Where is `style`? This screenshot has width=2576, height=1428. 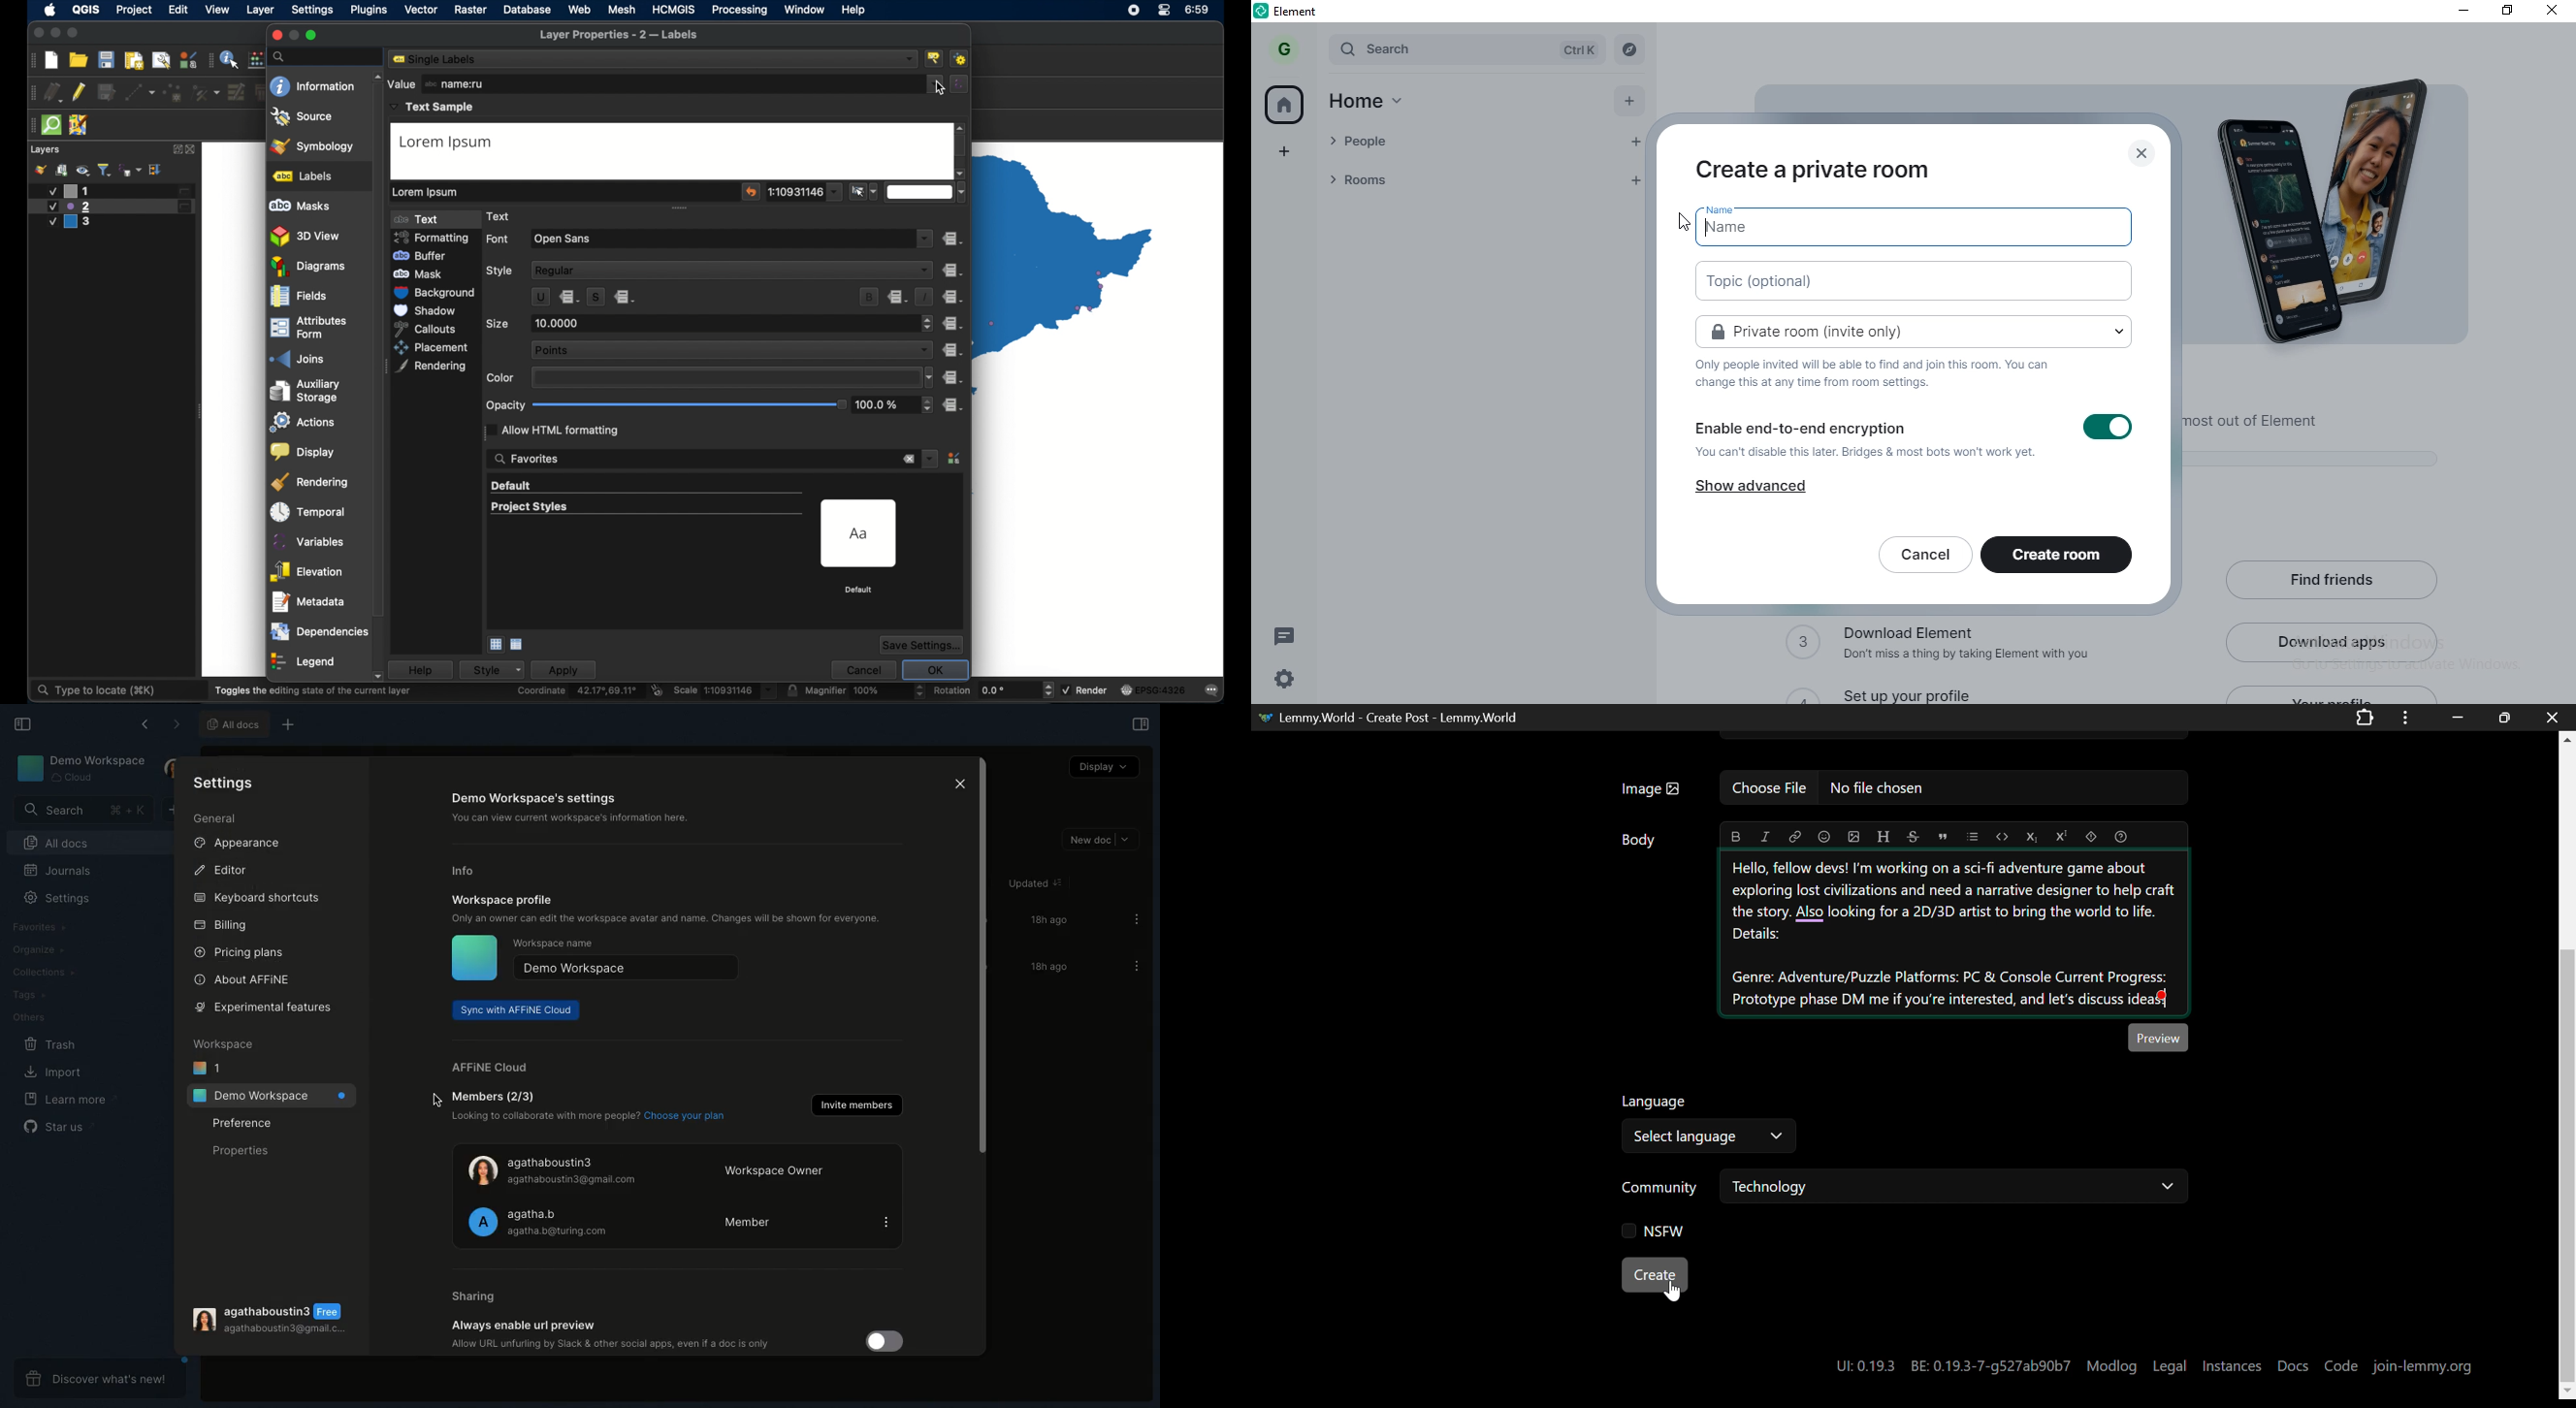
style is located at coordinates (501, 272).